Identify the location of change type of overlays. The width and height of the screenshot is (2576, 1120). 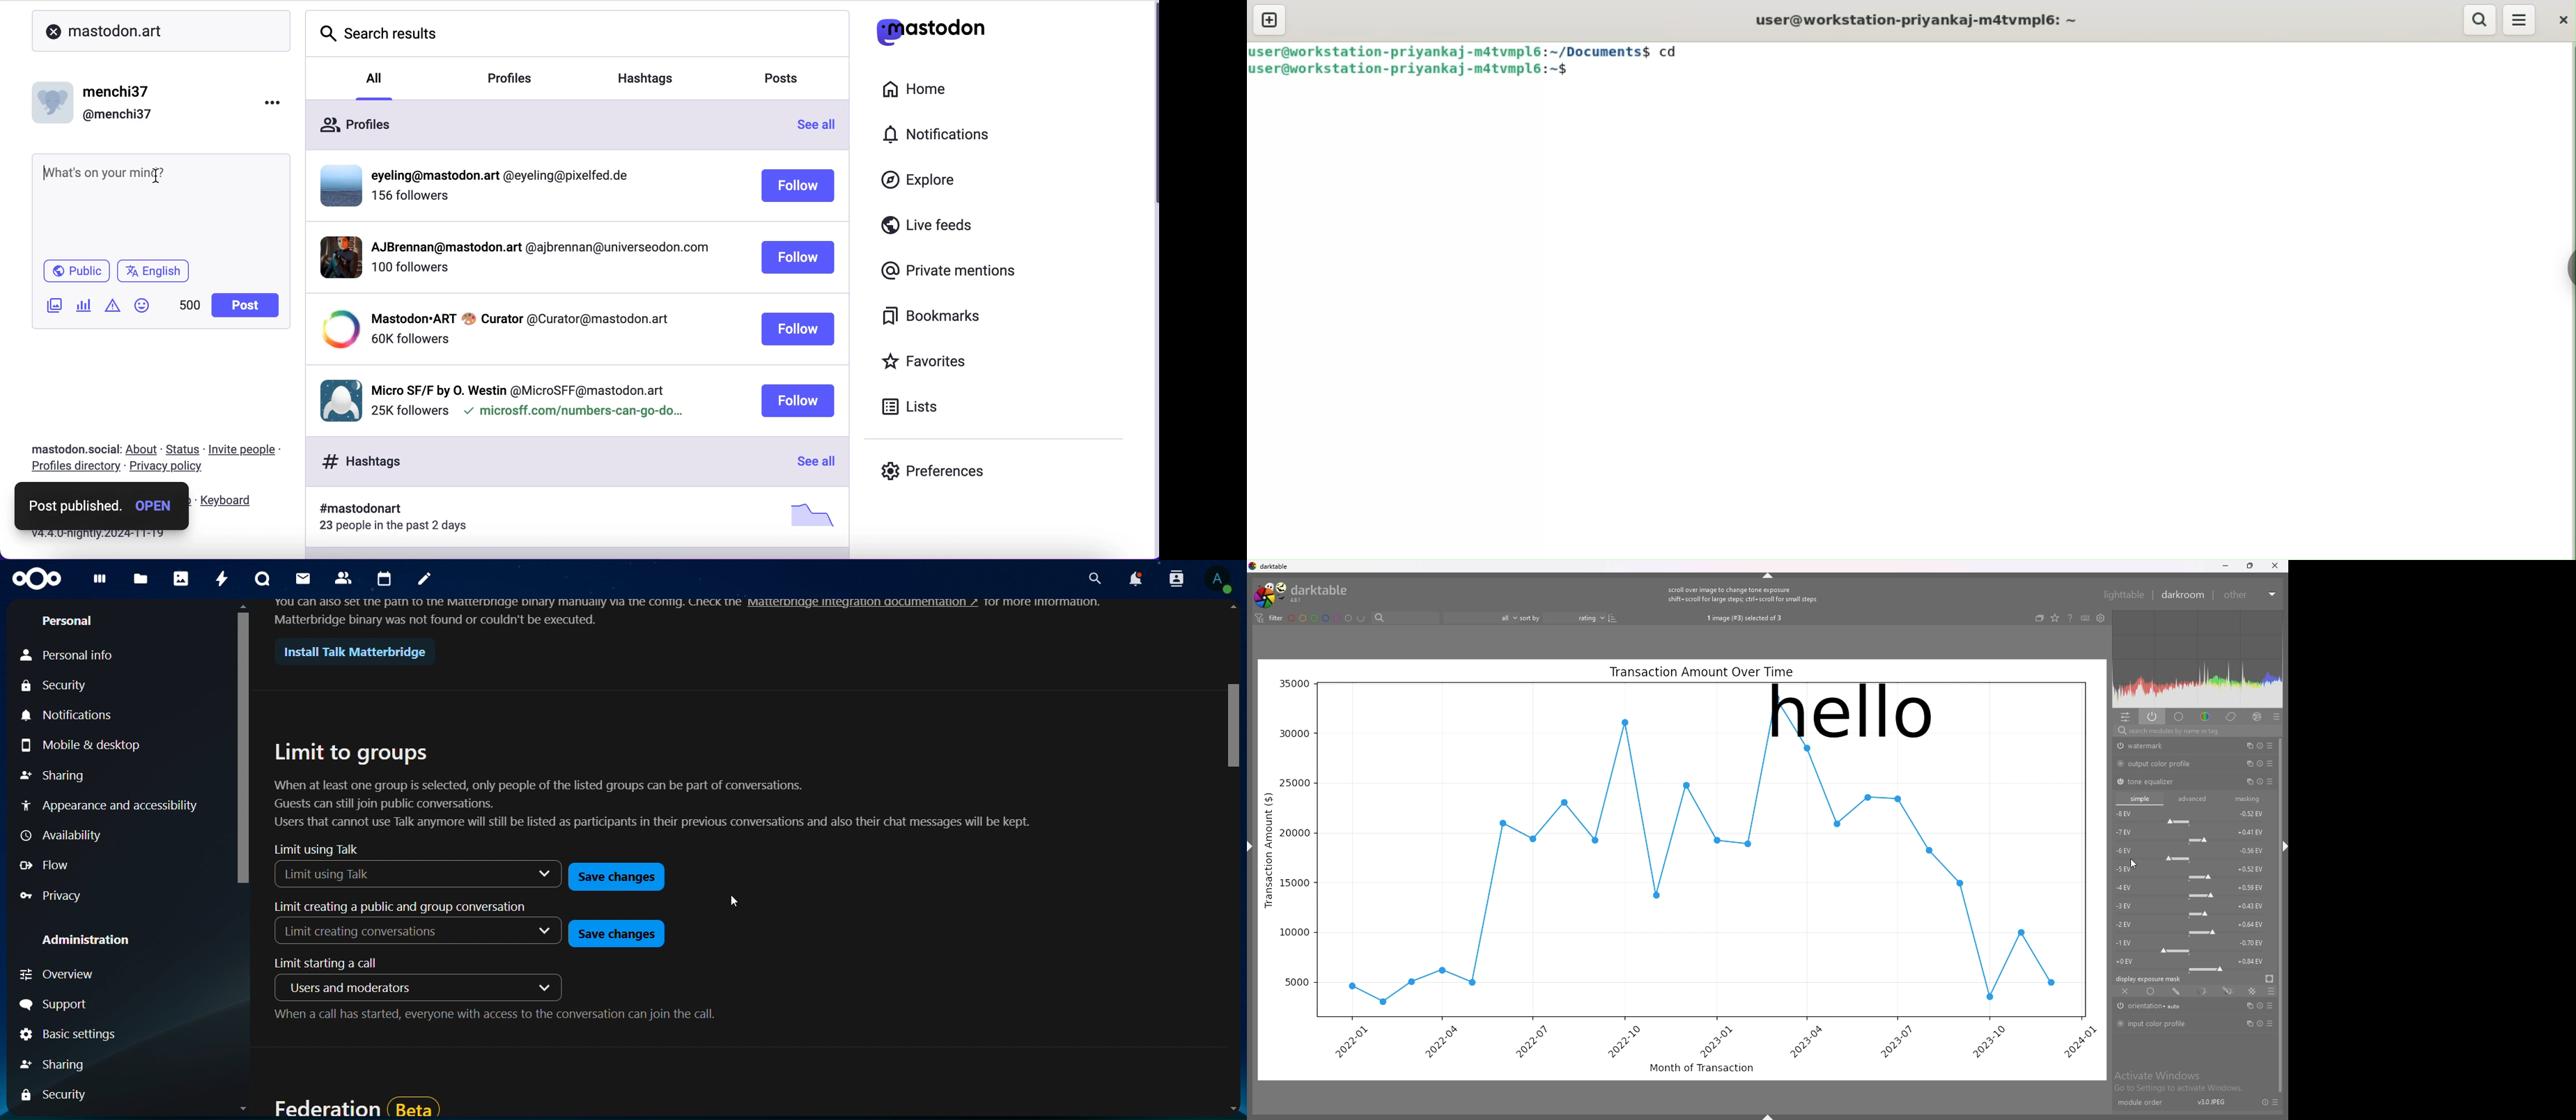
(2056, 618).